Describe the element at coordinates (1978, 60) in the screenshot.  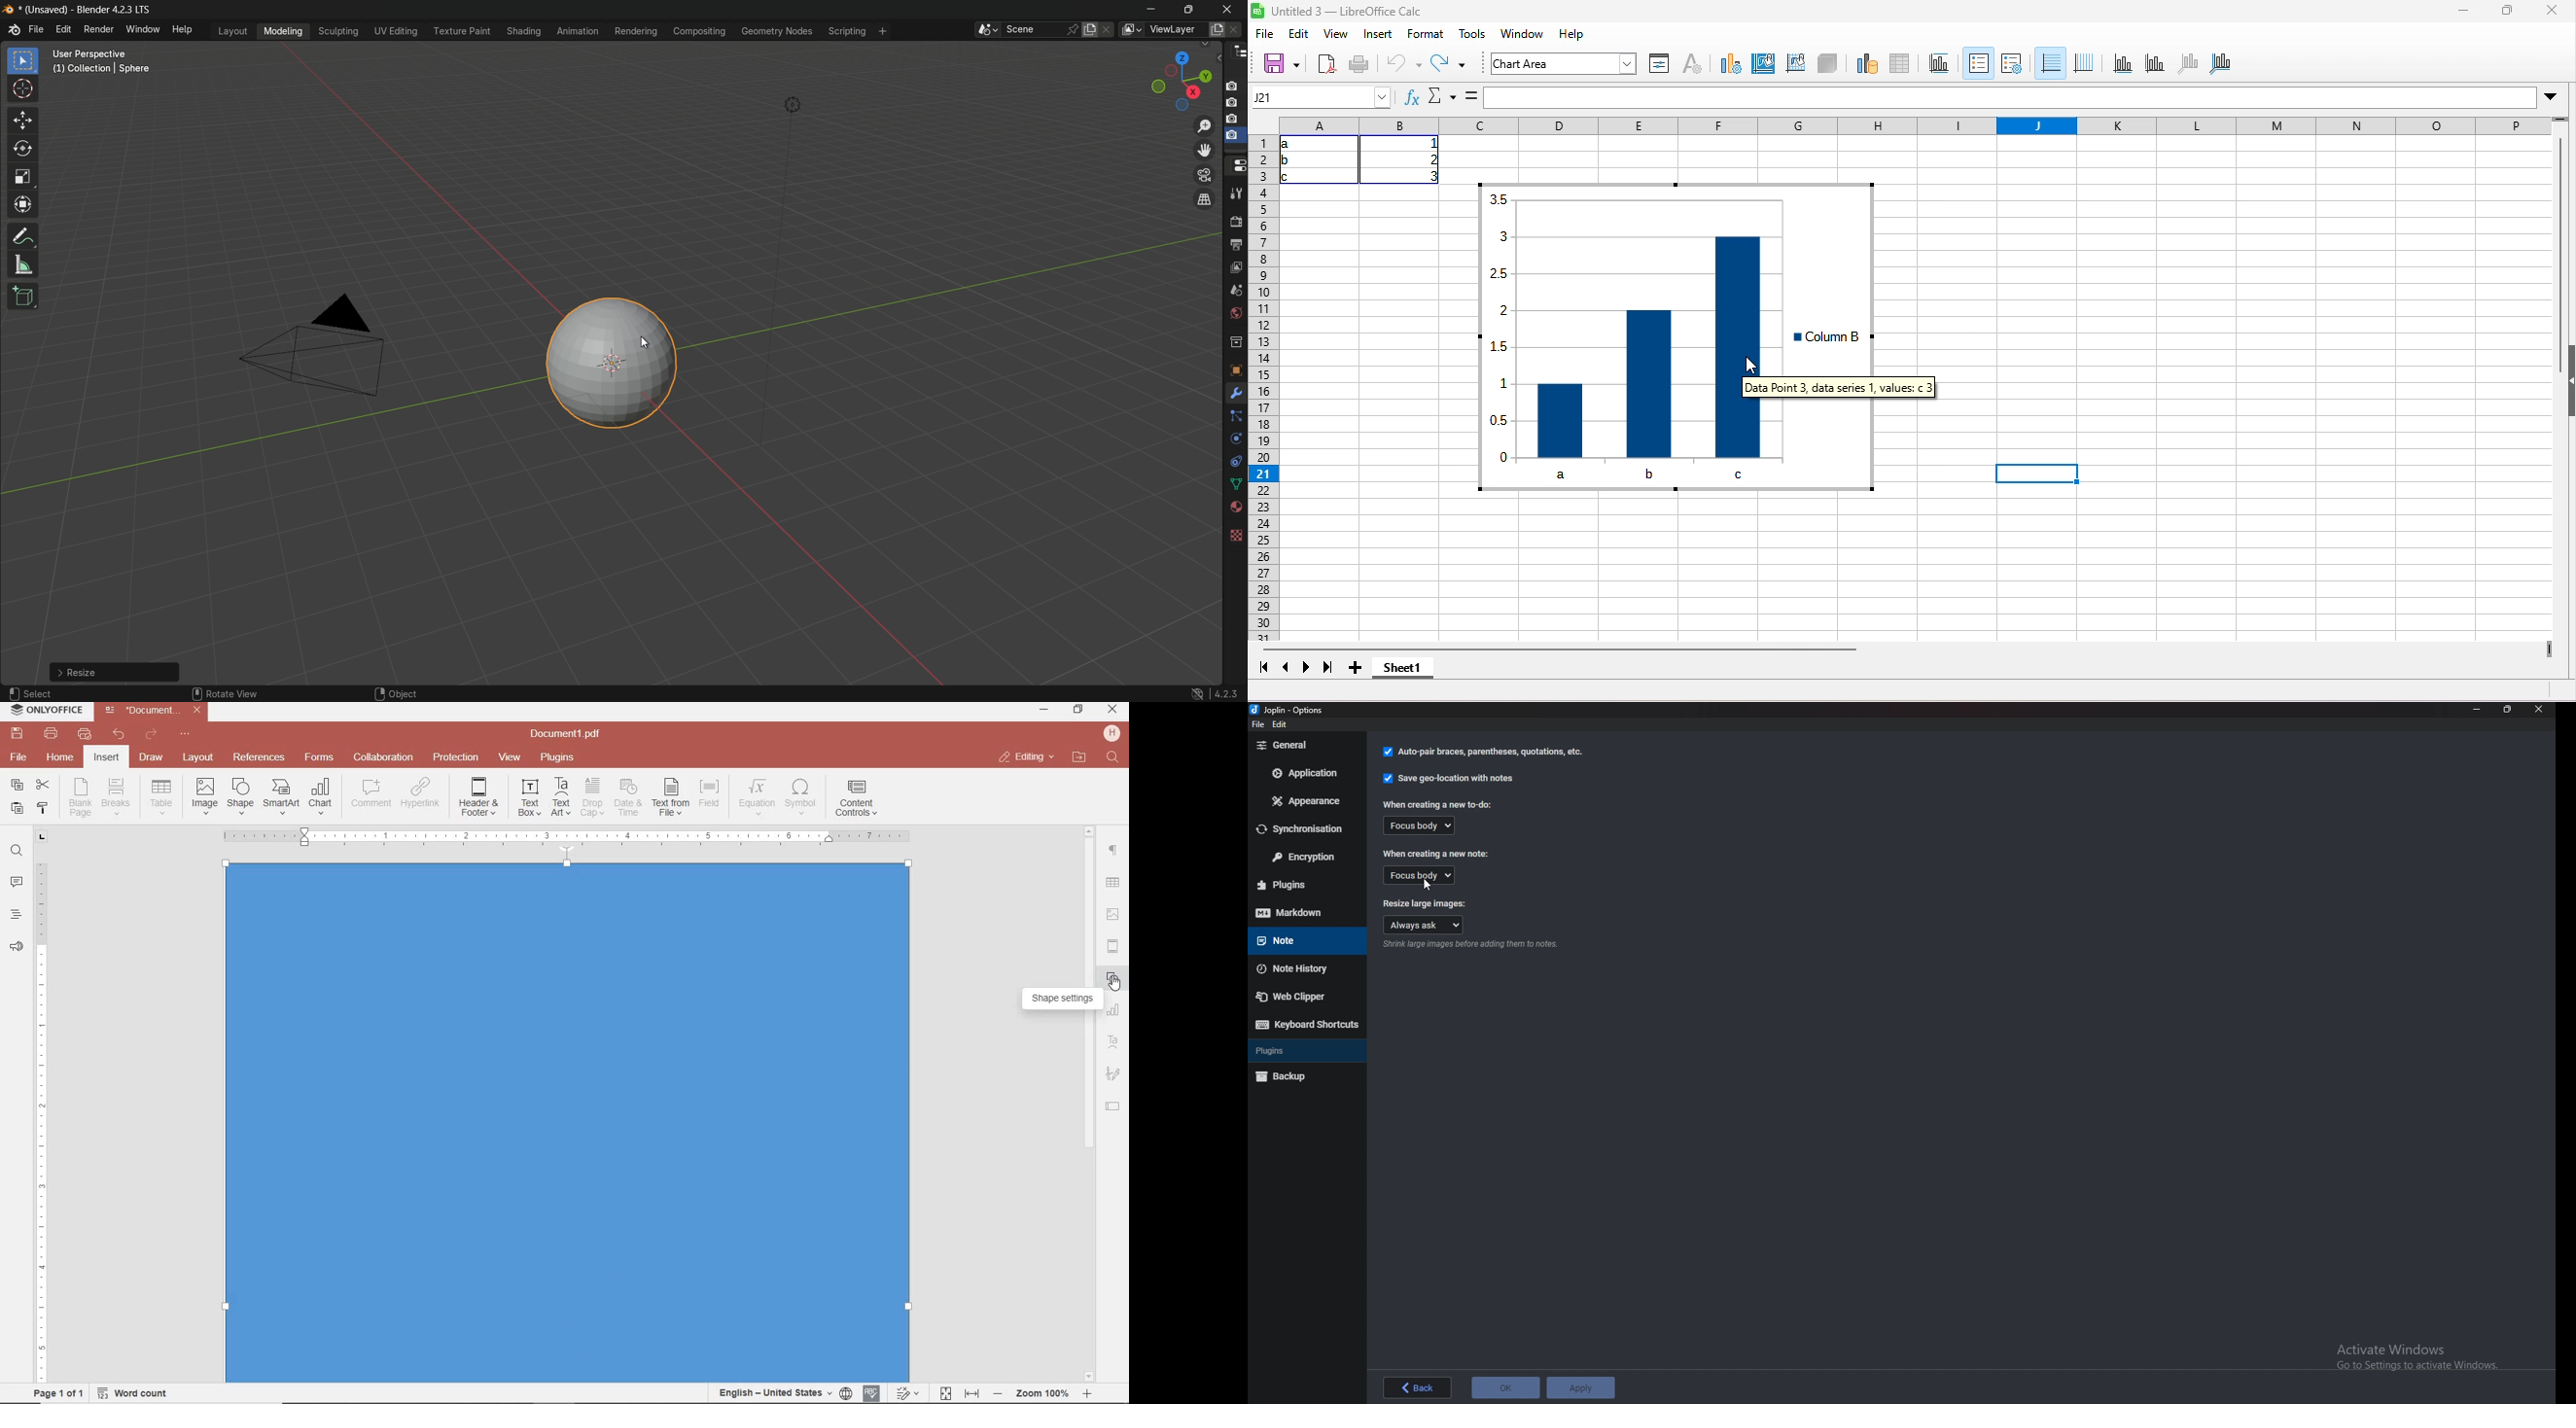
I see `legends on/off` at that location.